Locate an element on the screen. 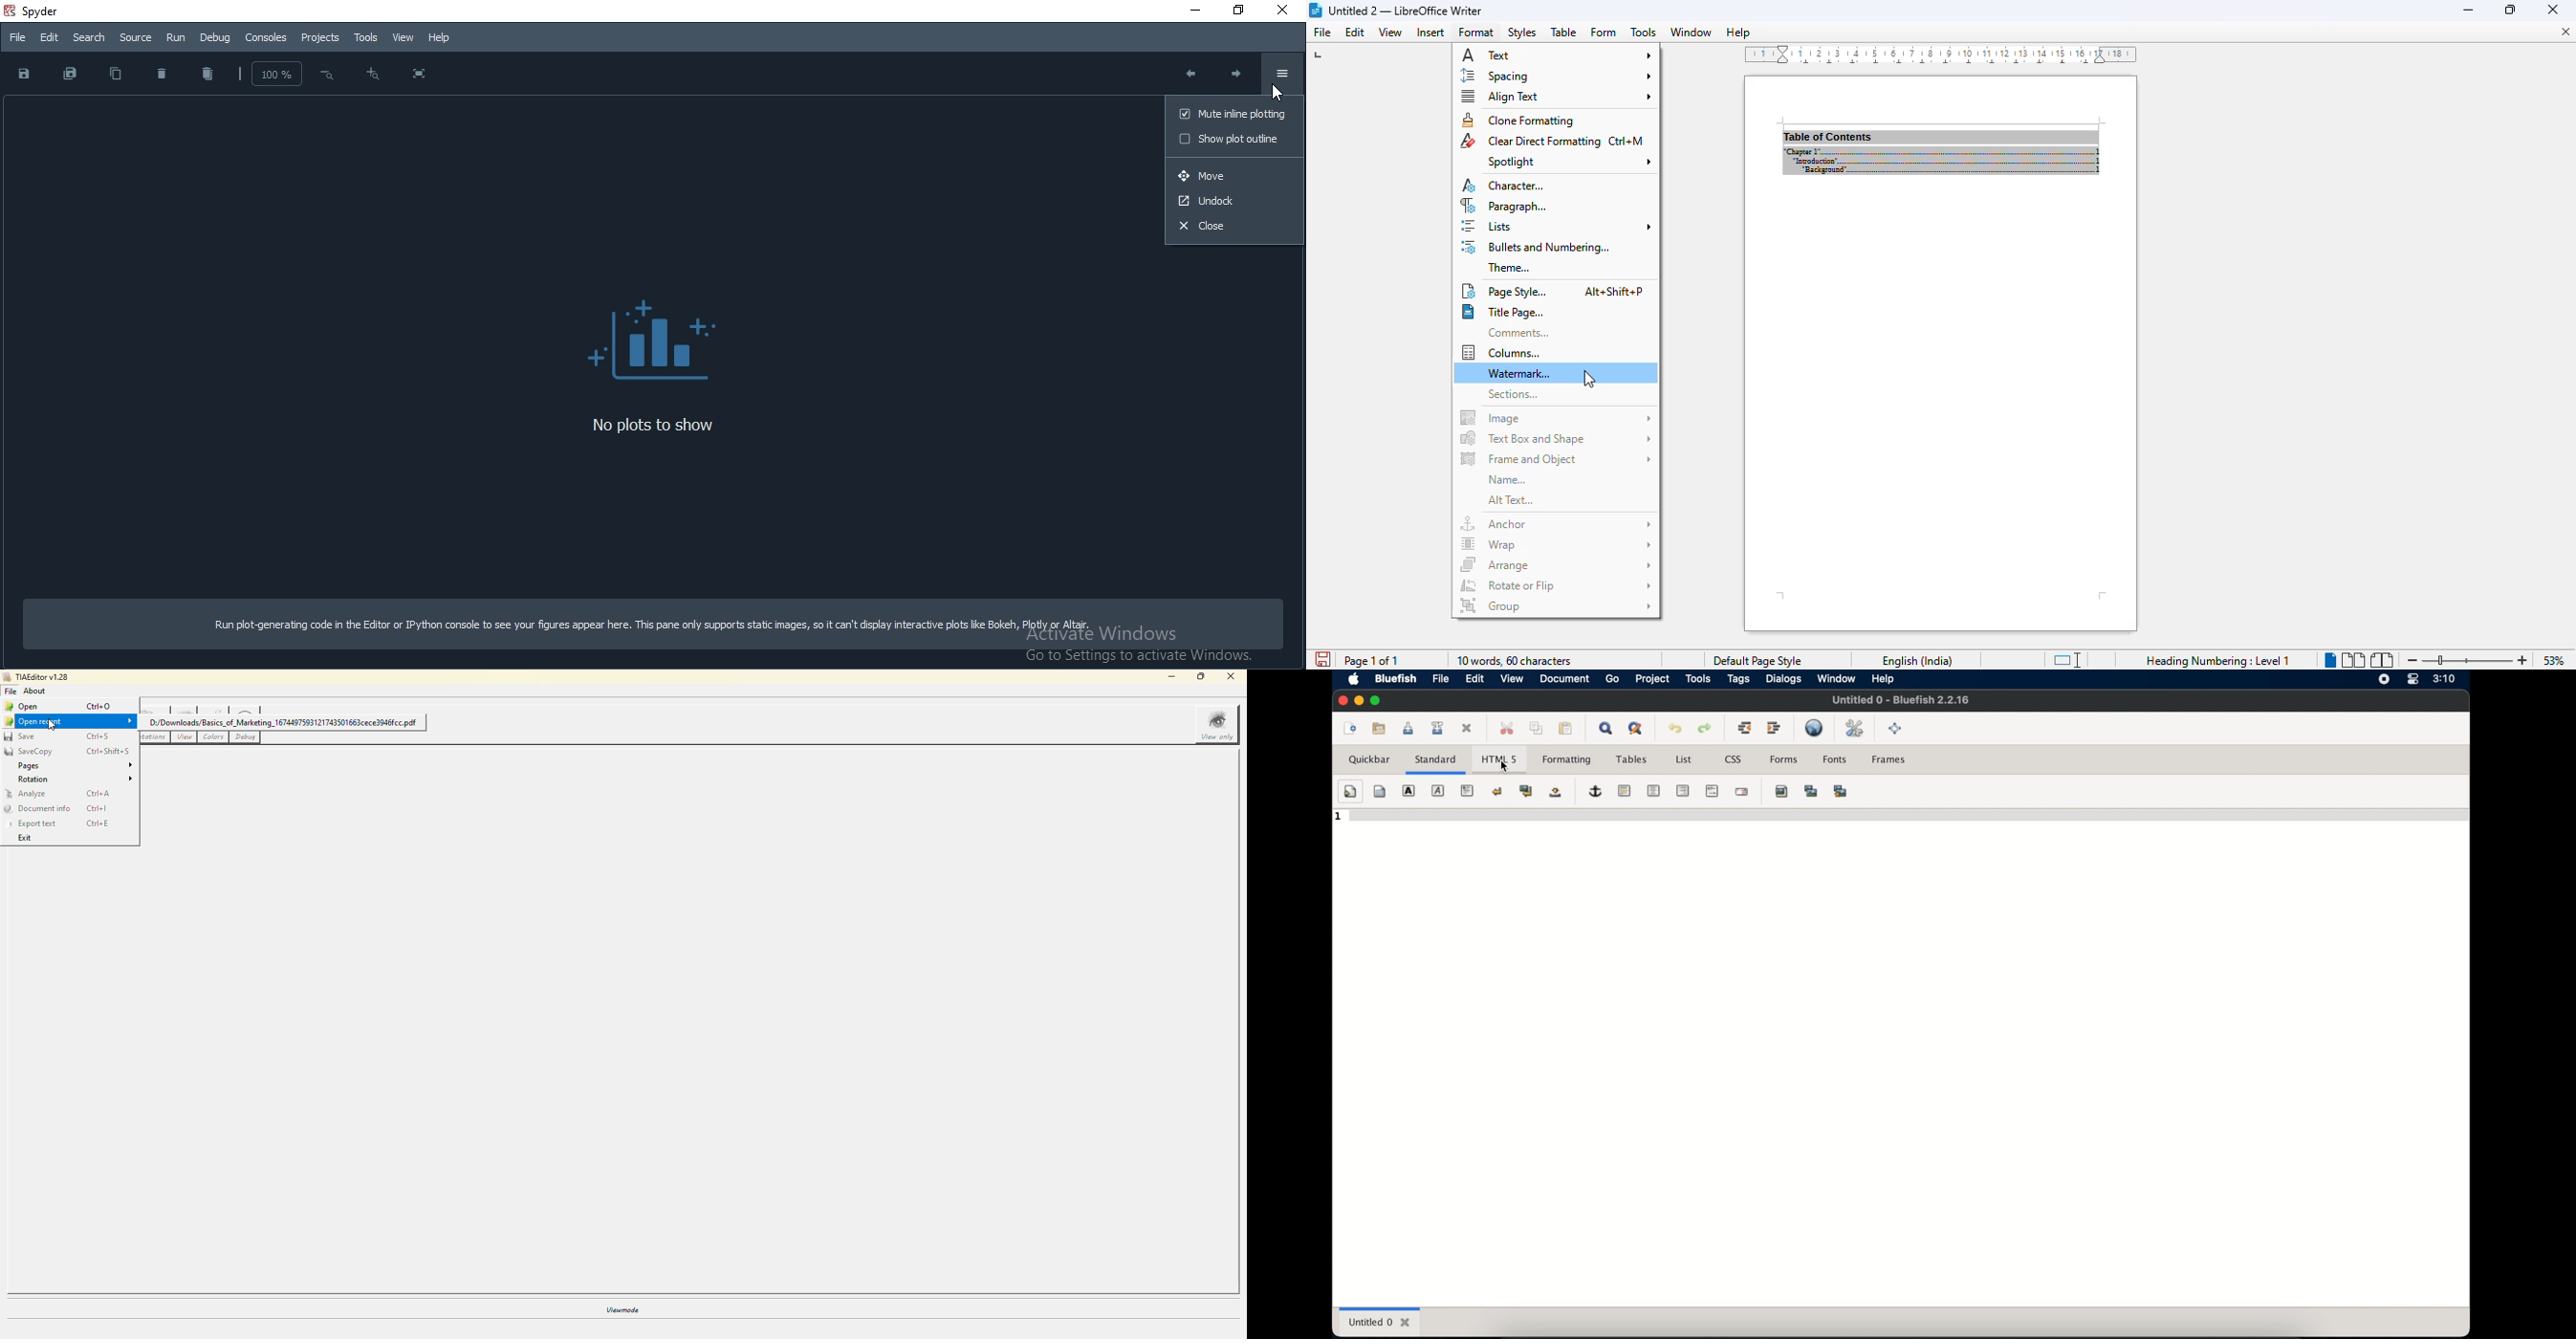 The image size is (2576, 1344). move is located at coordinates (1234, 175).